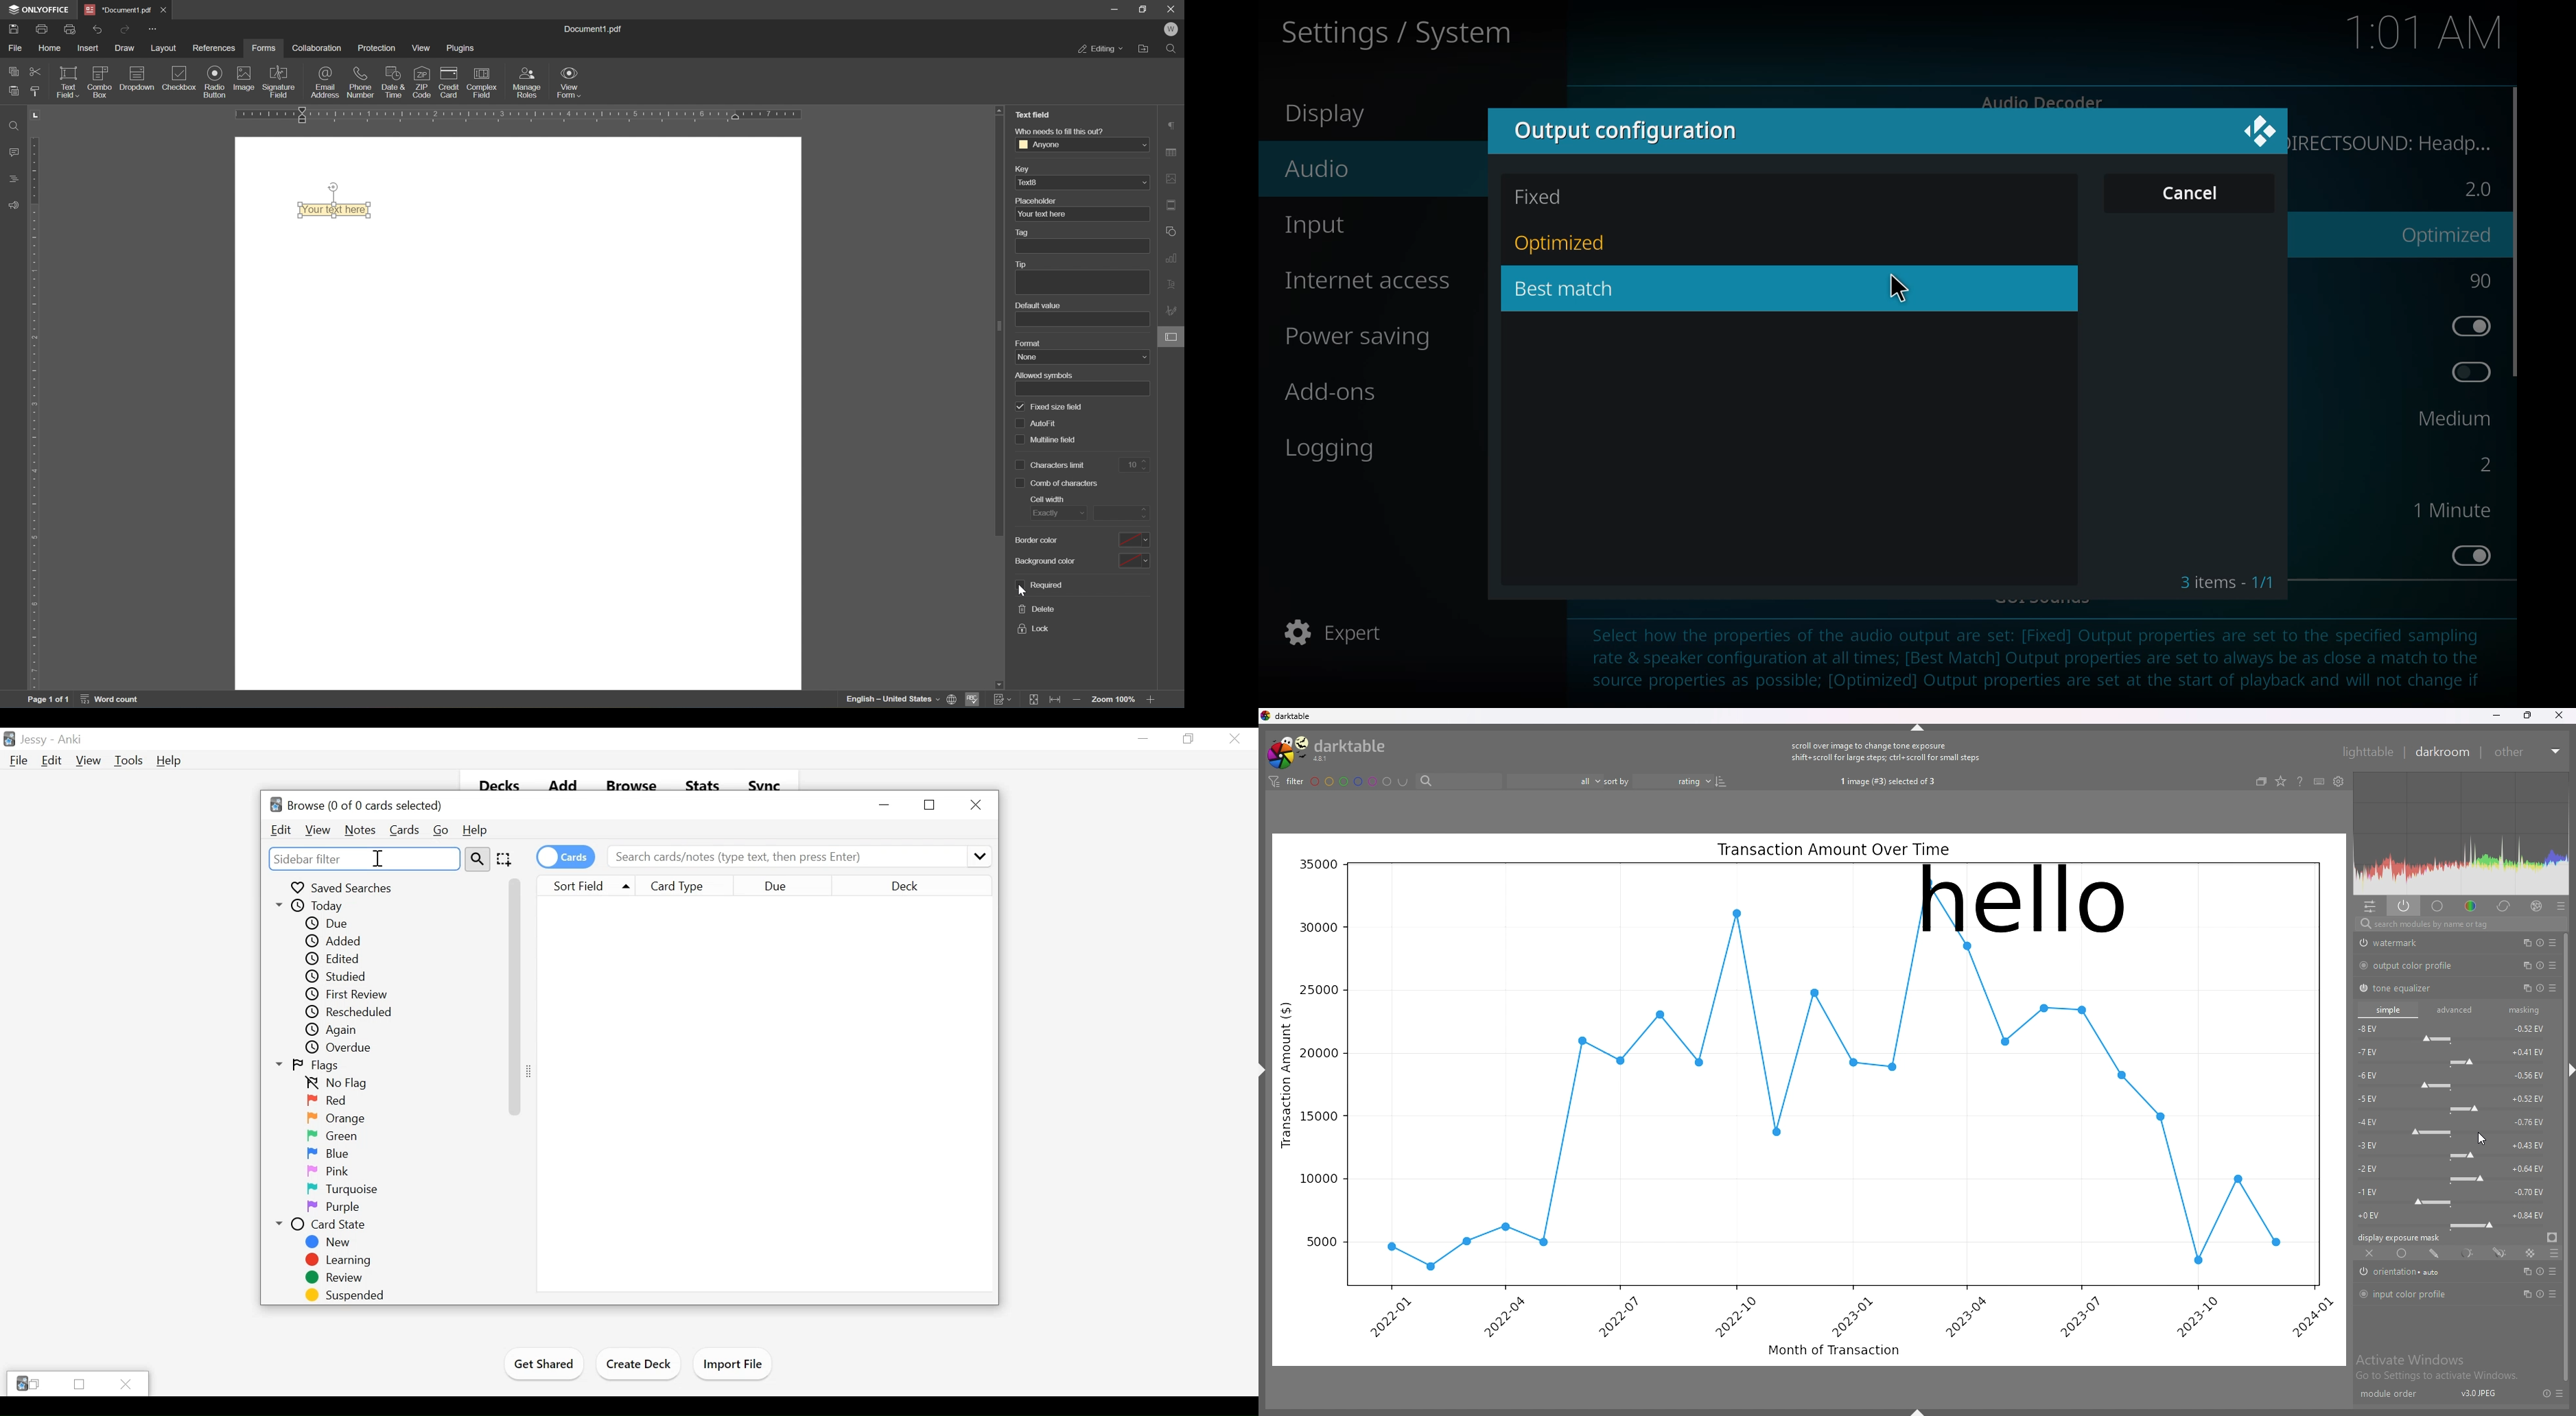 This screenshot has height=1428, width=2576. What do you see at coordinates (1415, 36) in the screenshot?
I see `settings/system` at bounding box center [1415, 36].